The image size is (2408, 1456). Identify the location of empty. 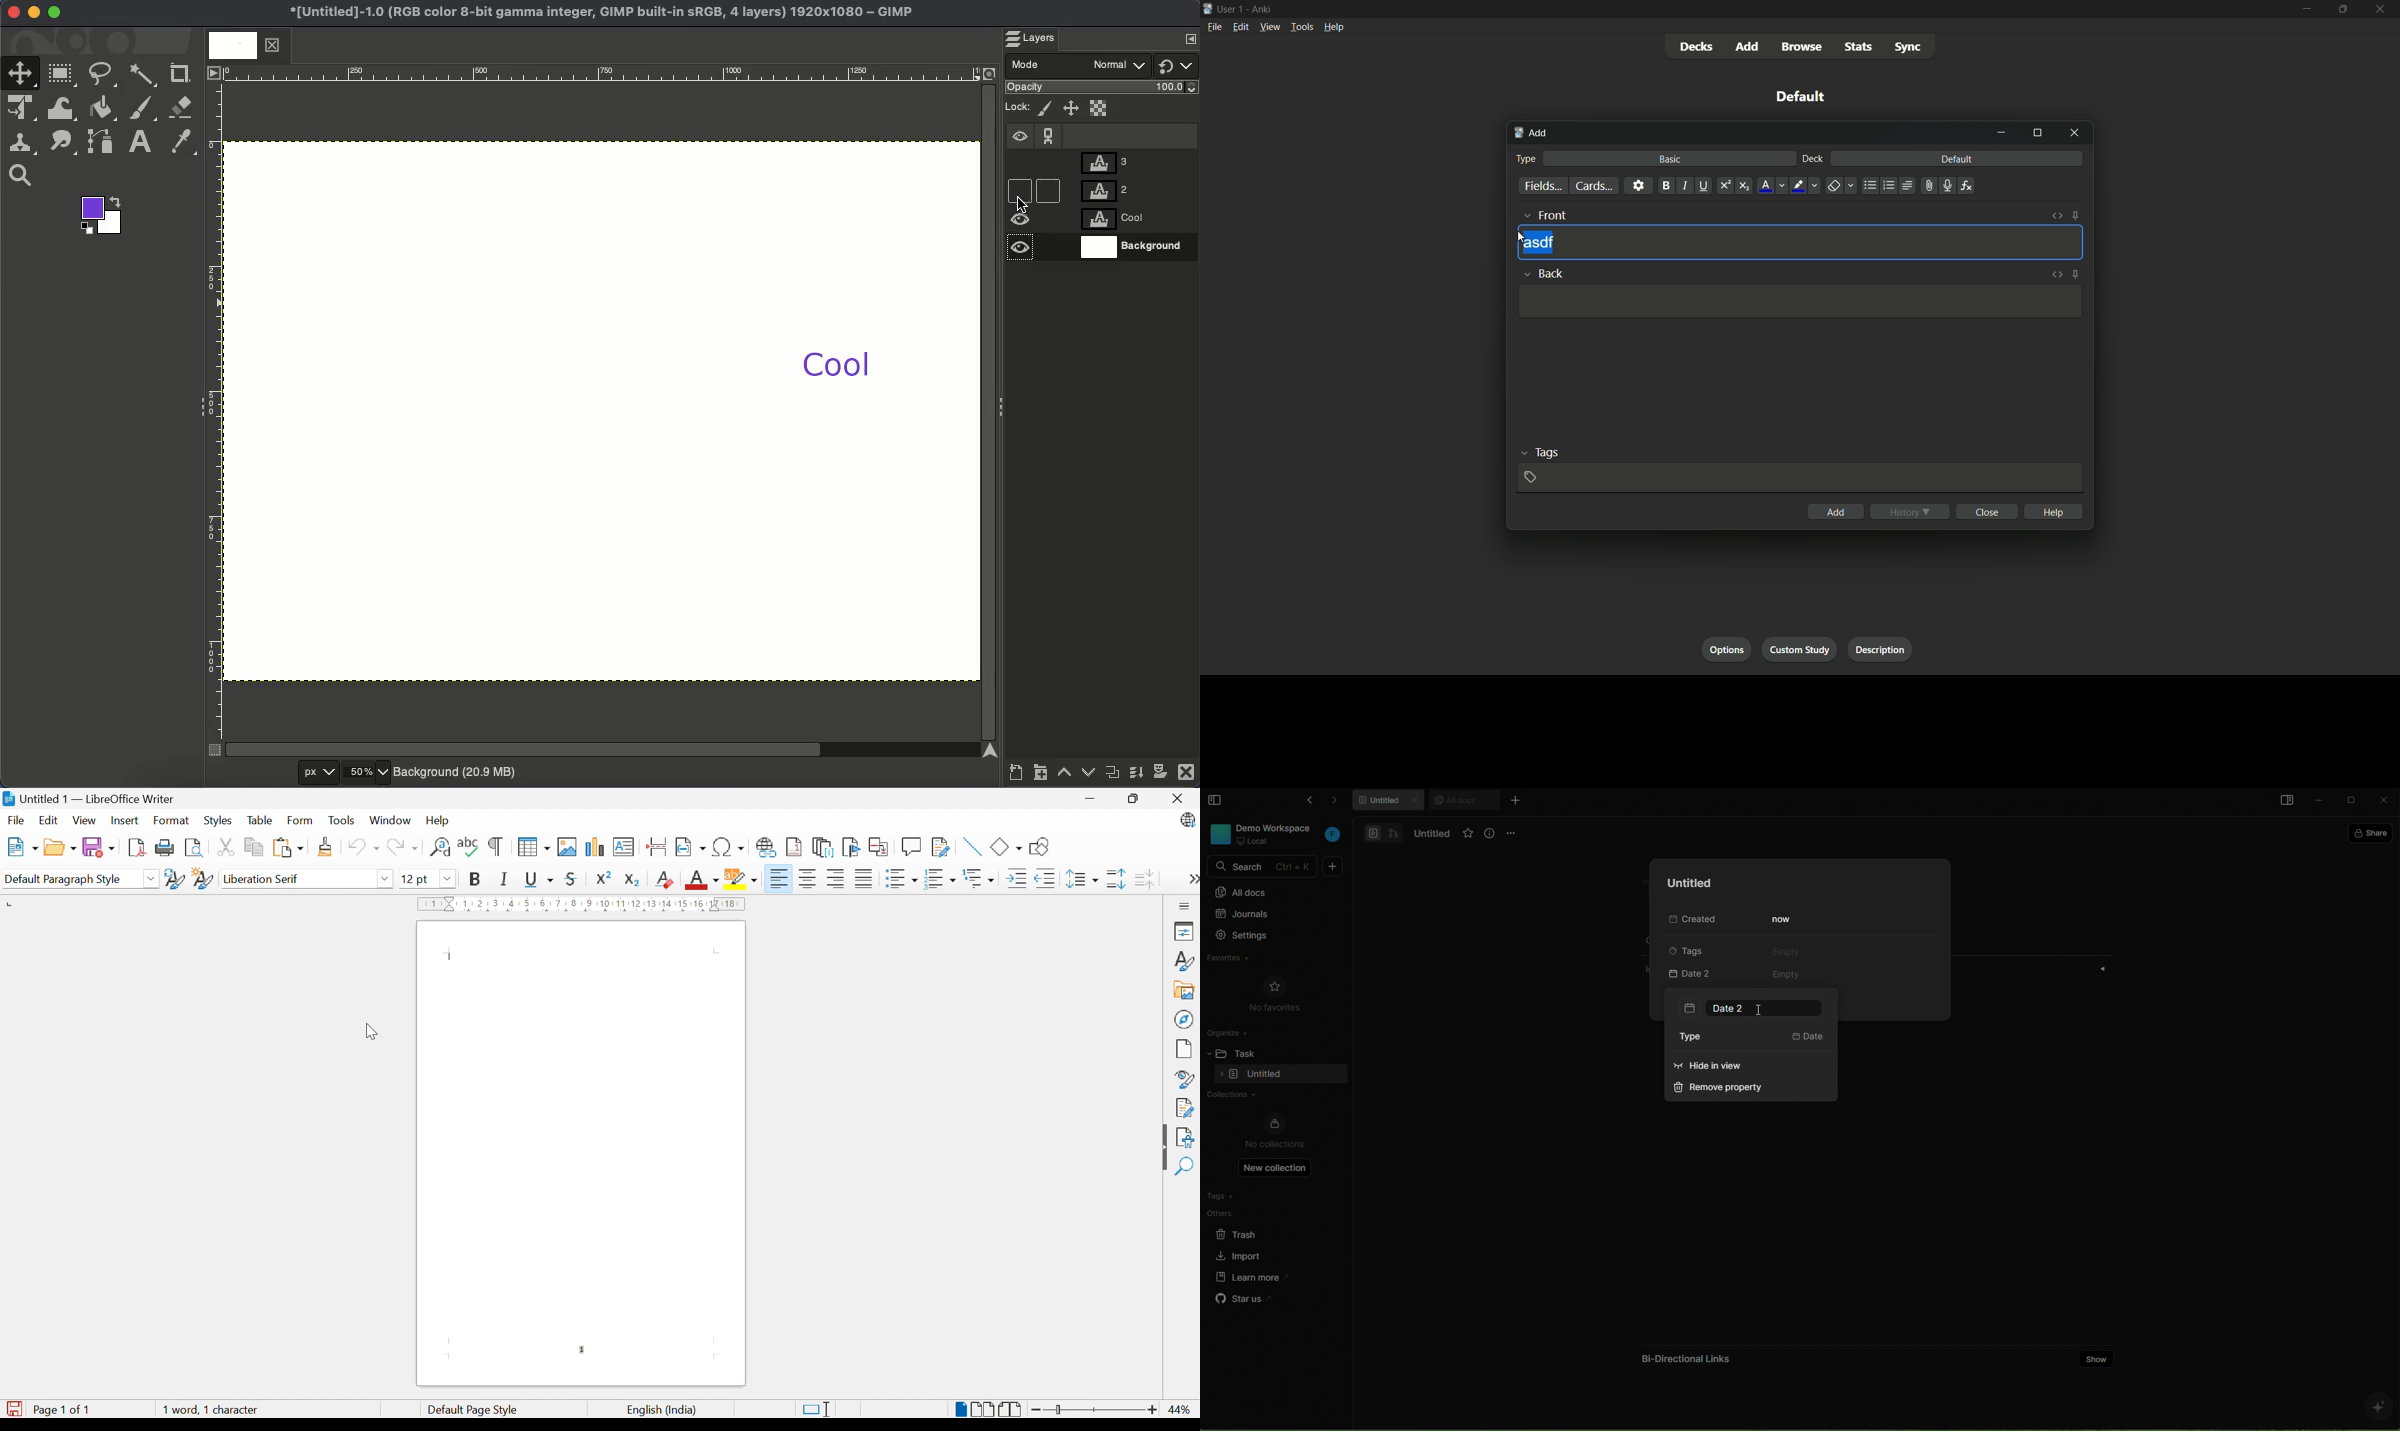
(1786, 951).